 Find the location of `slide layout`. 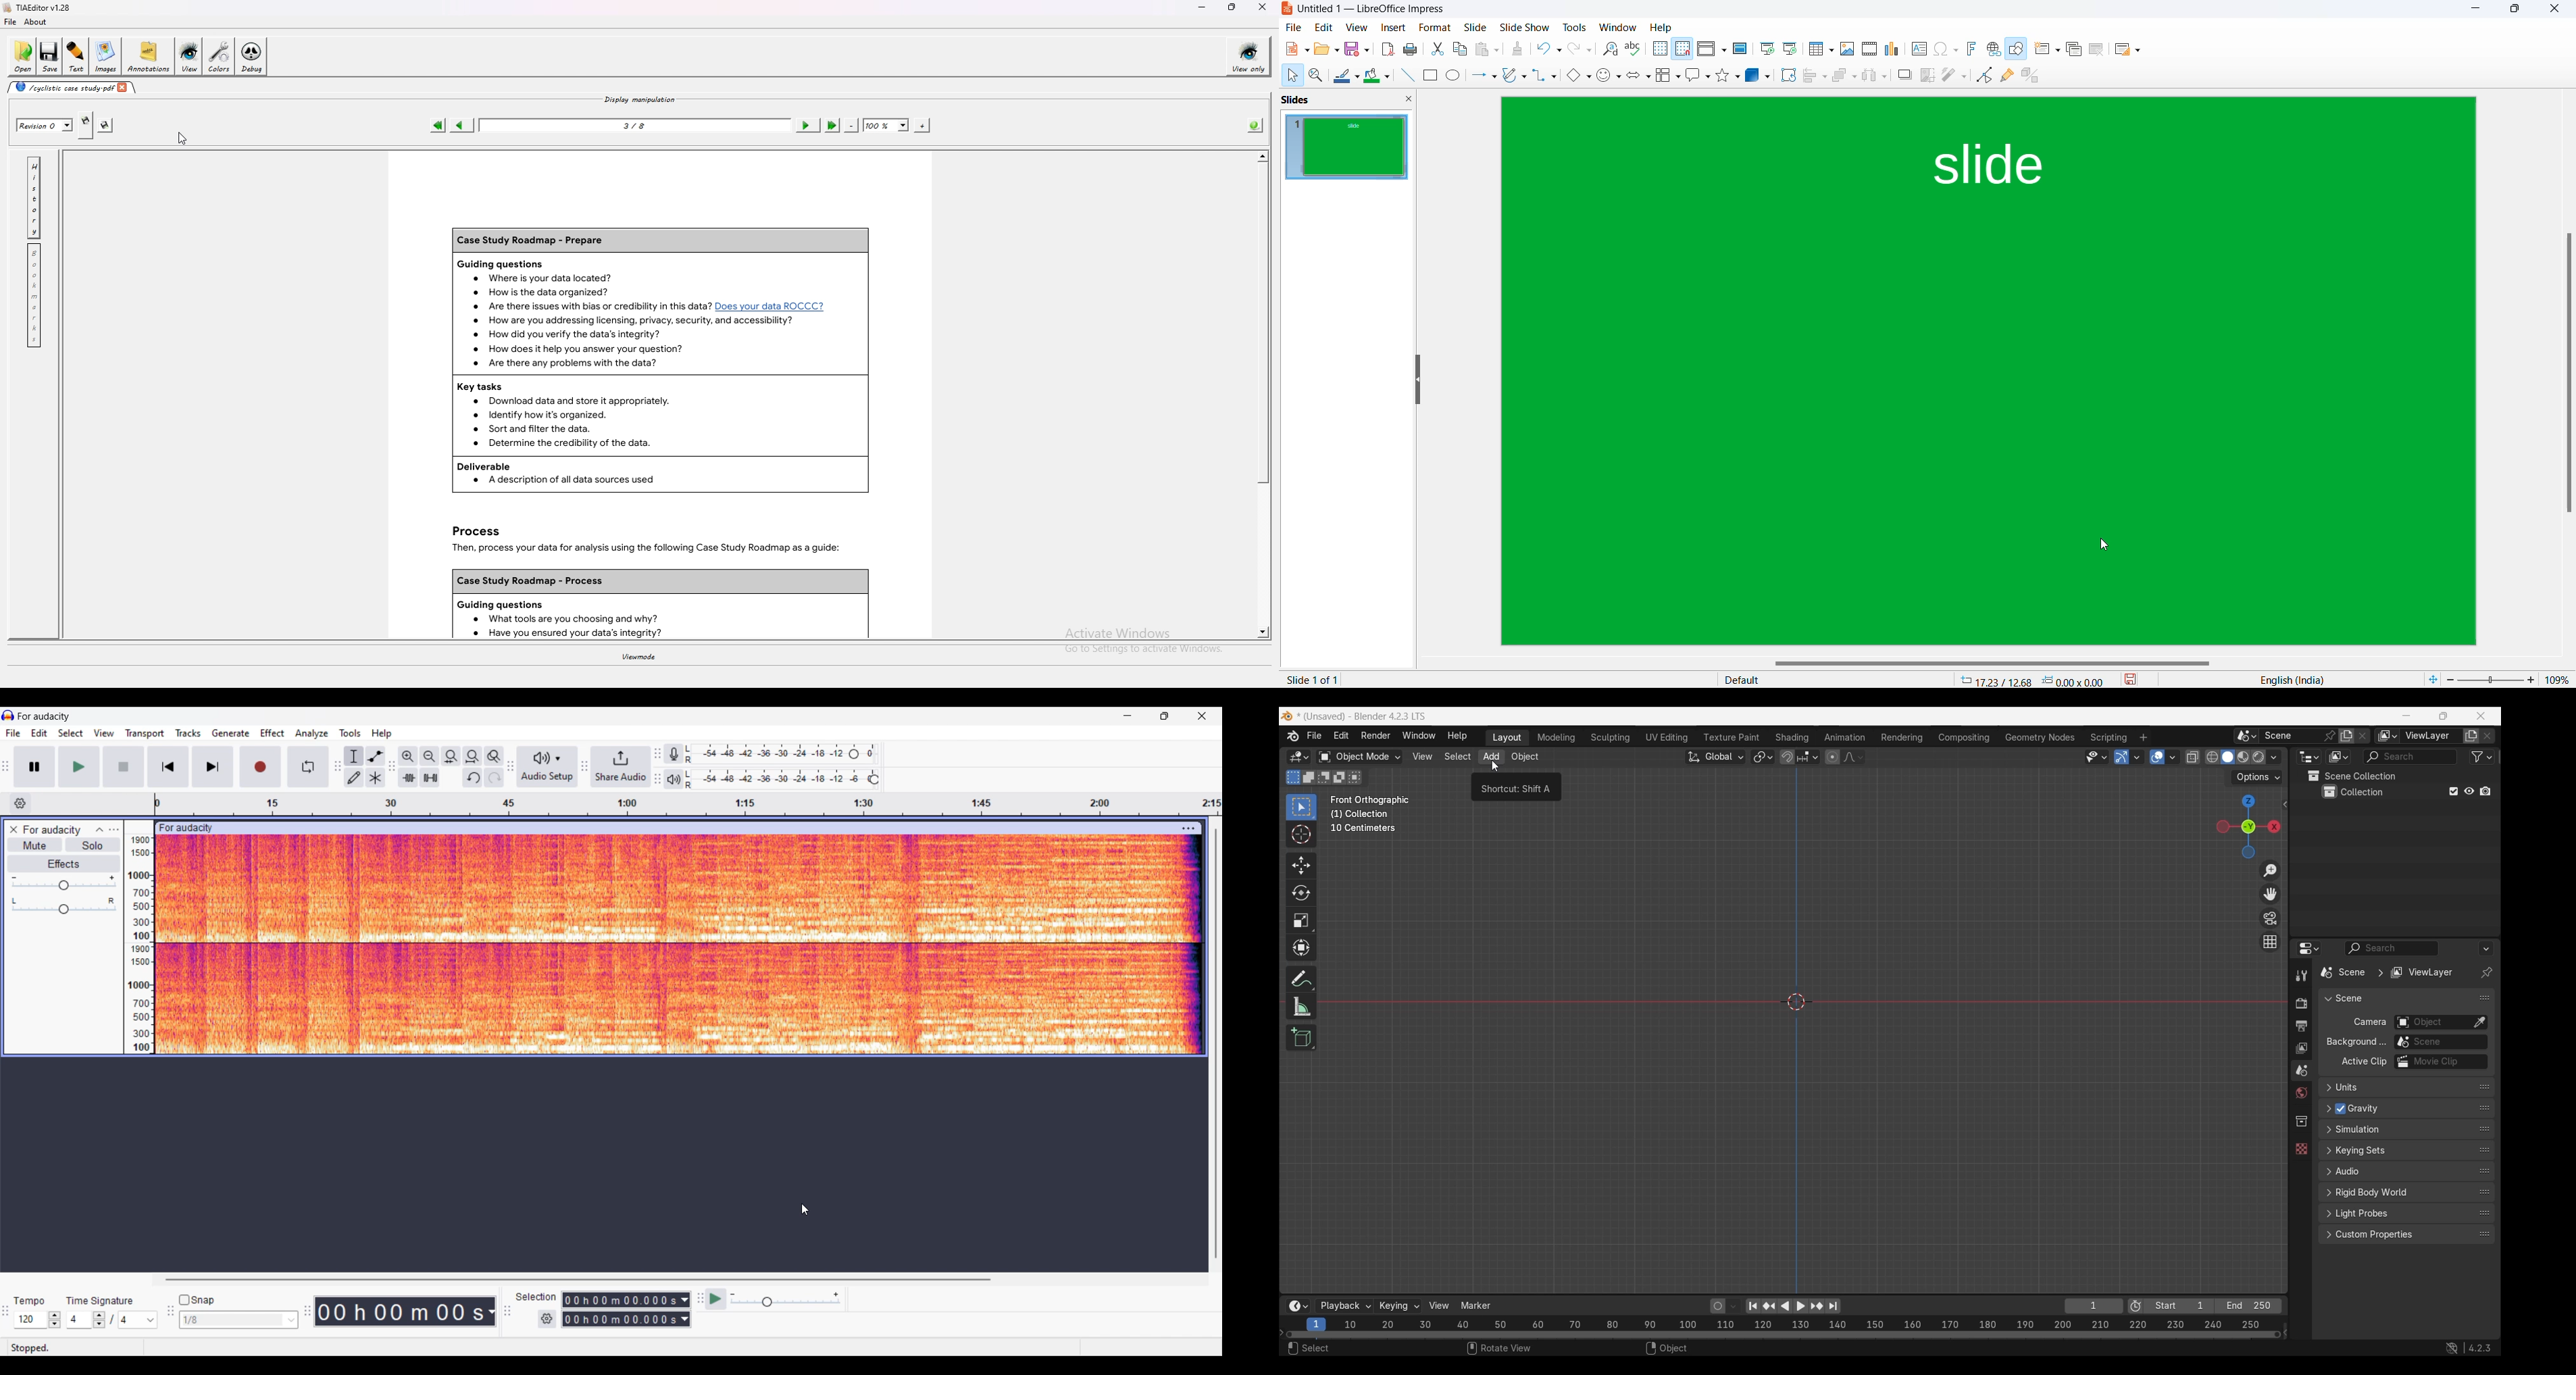

slide layout is located at coordinates (2127, 52).